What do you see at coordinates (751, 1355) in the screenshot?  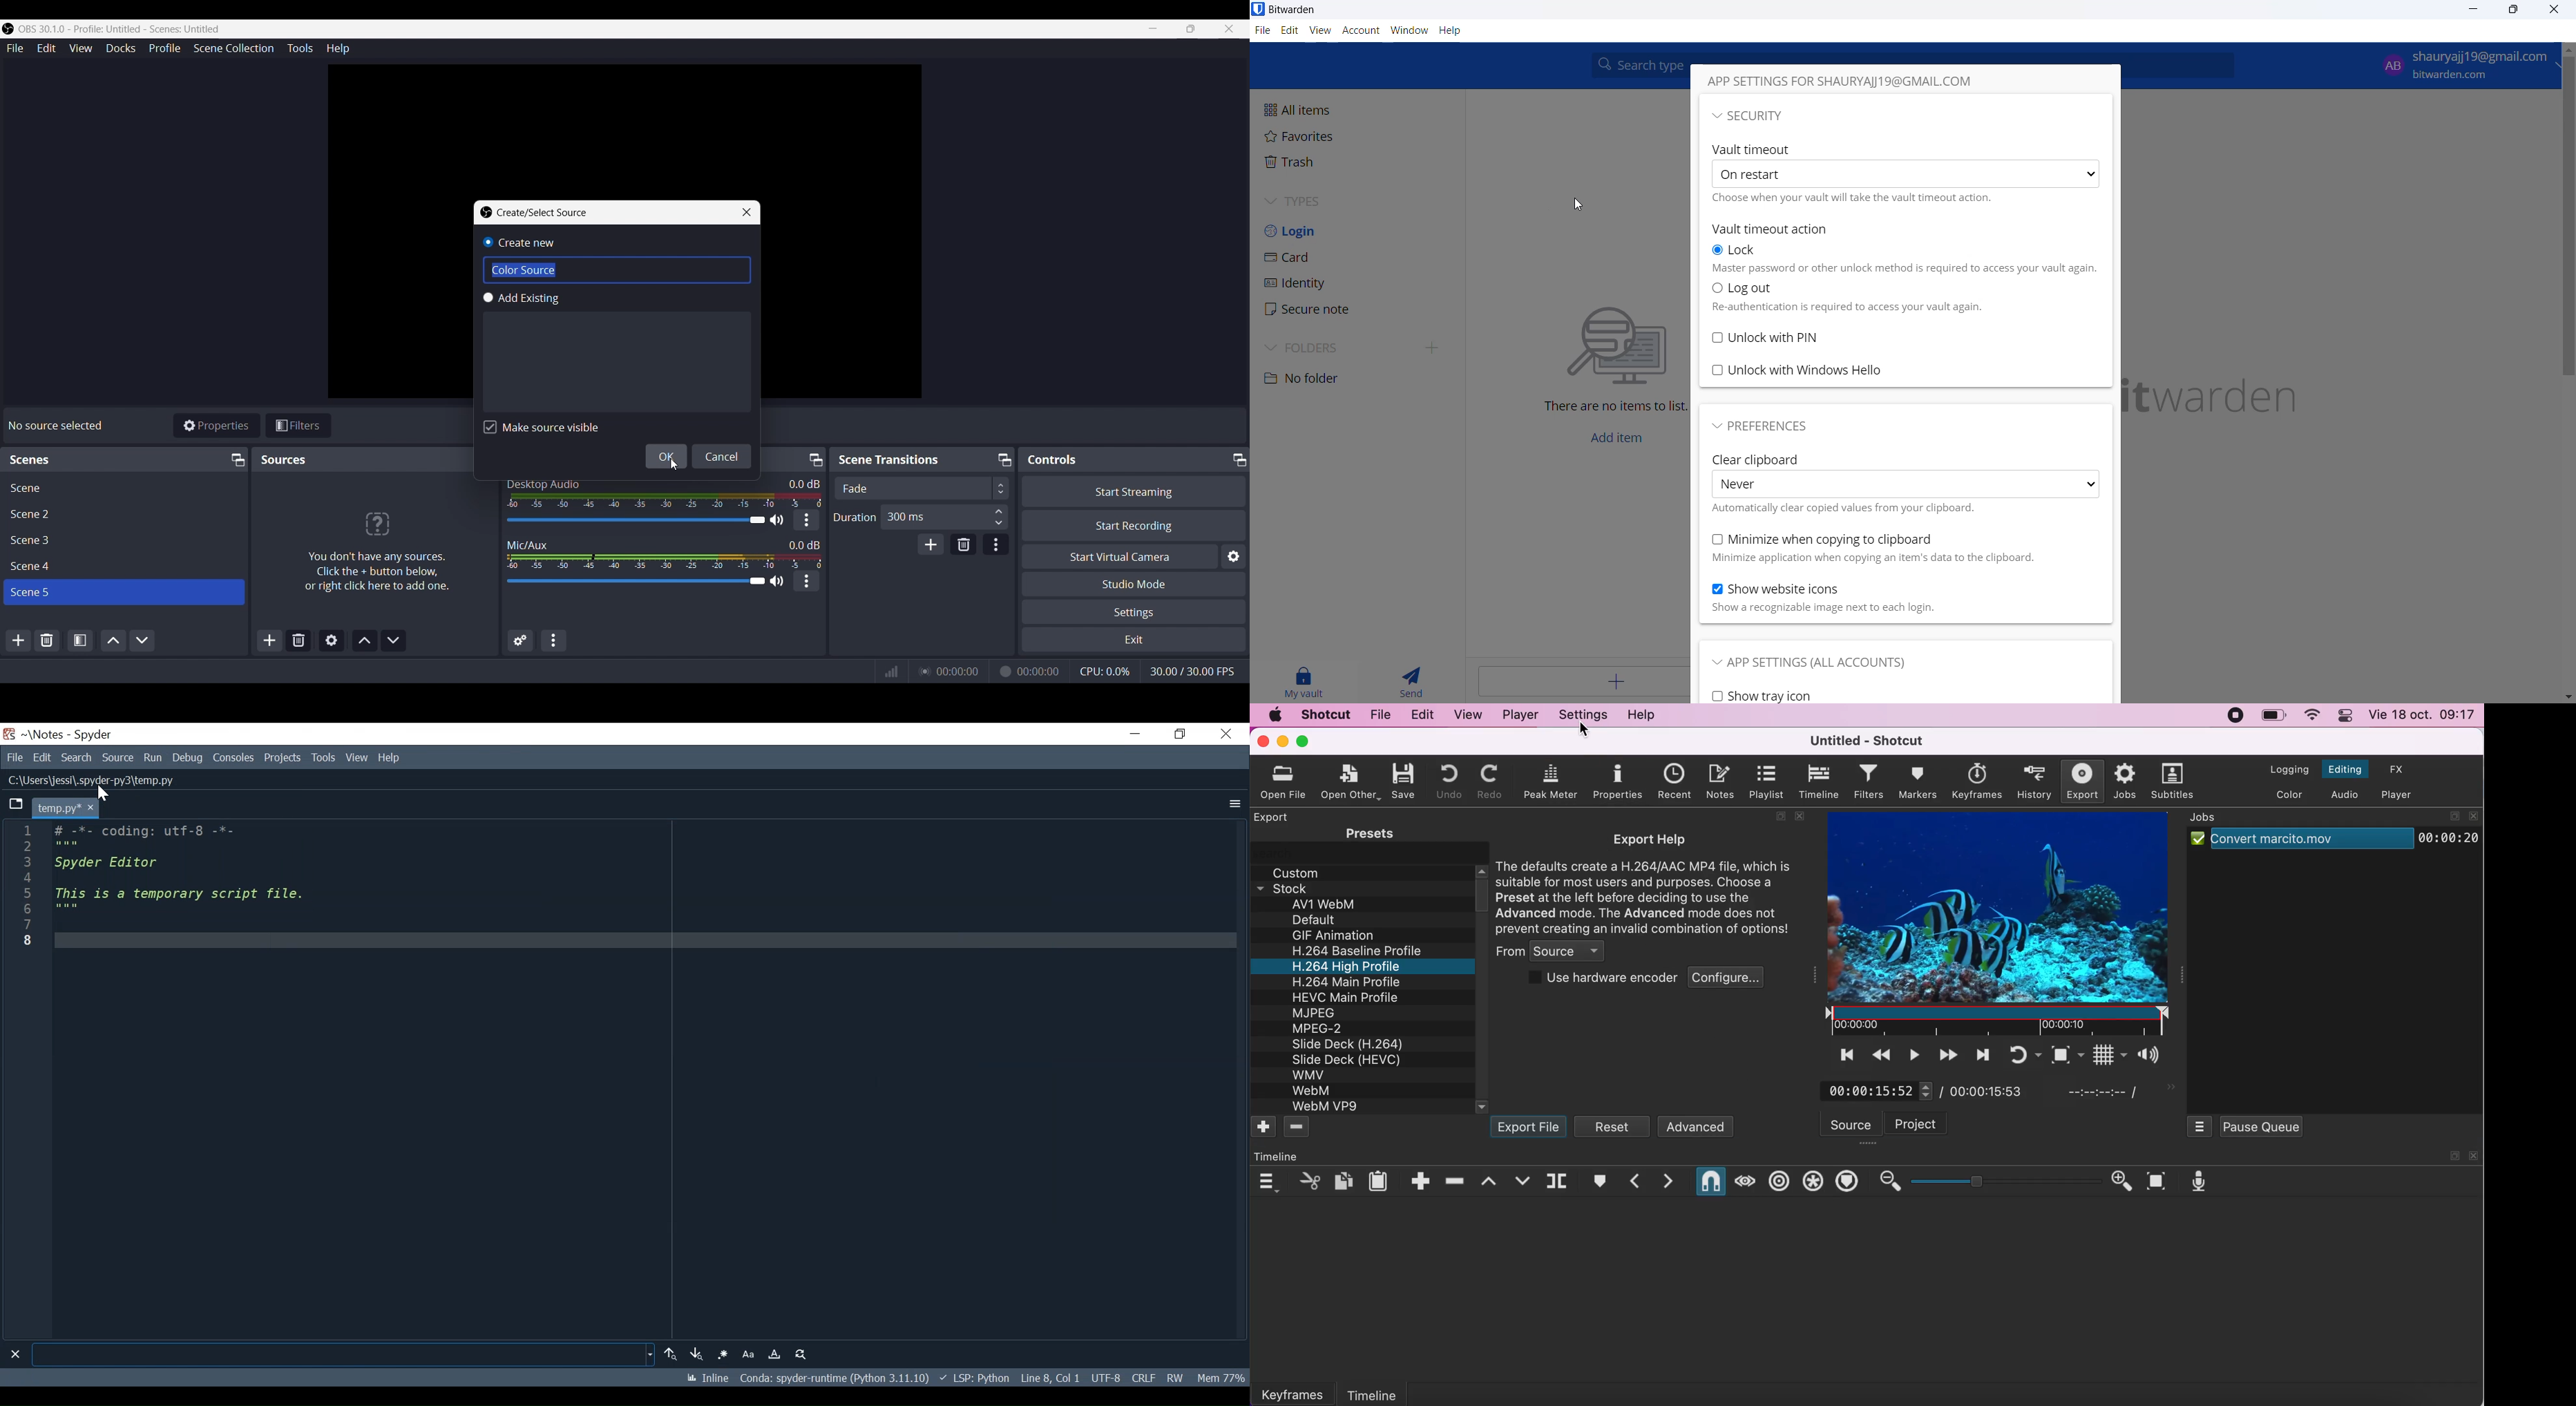 I see `Enable case Sensitive searches` at bounding box center [751, 1355].